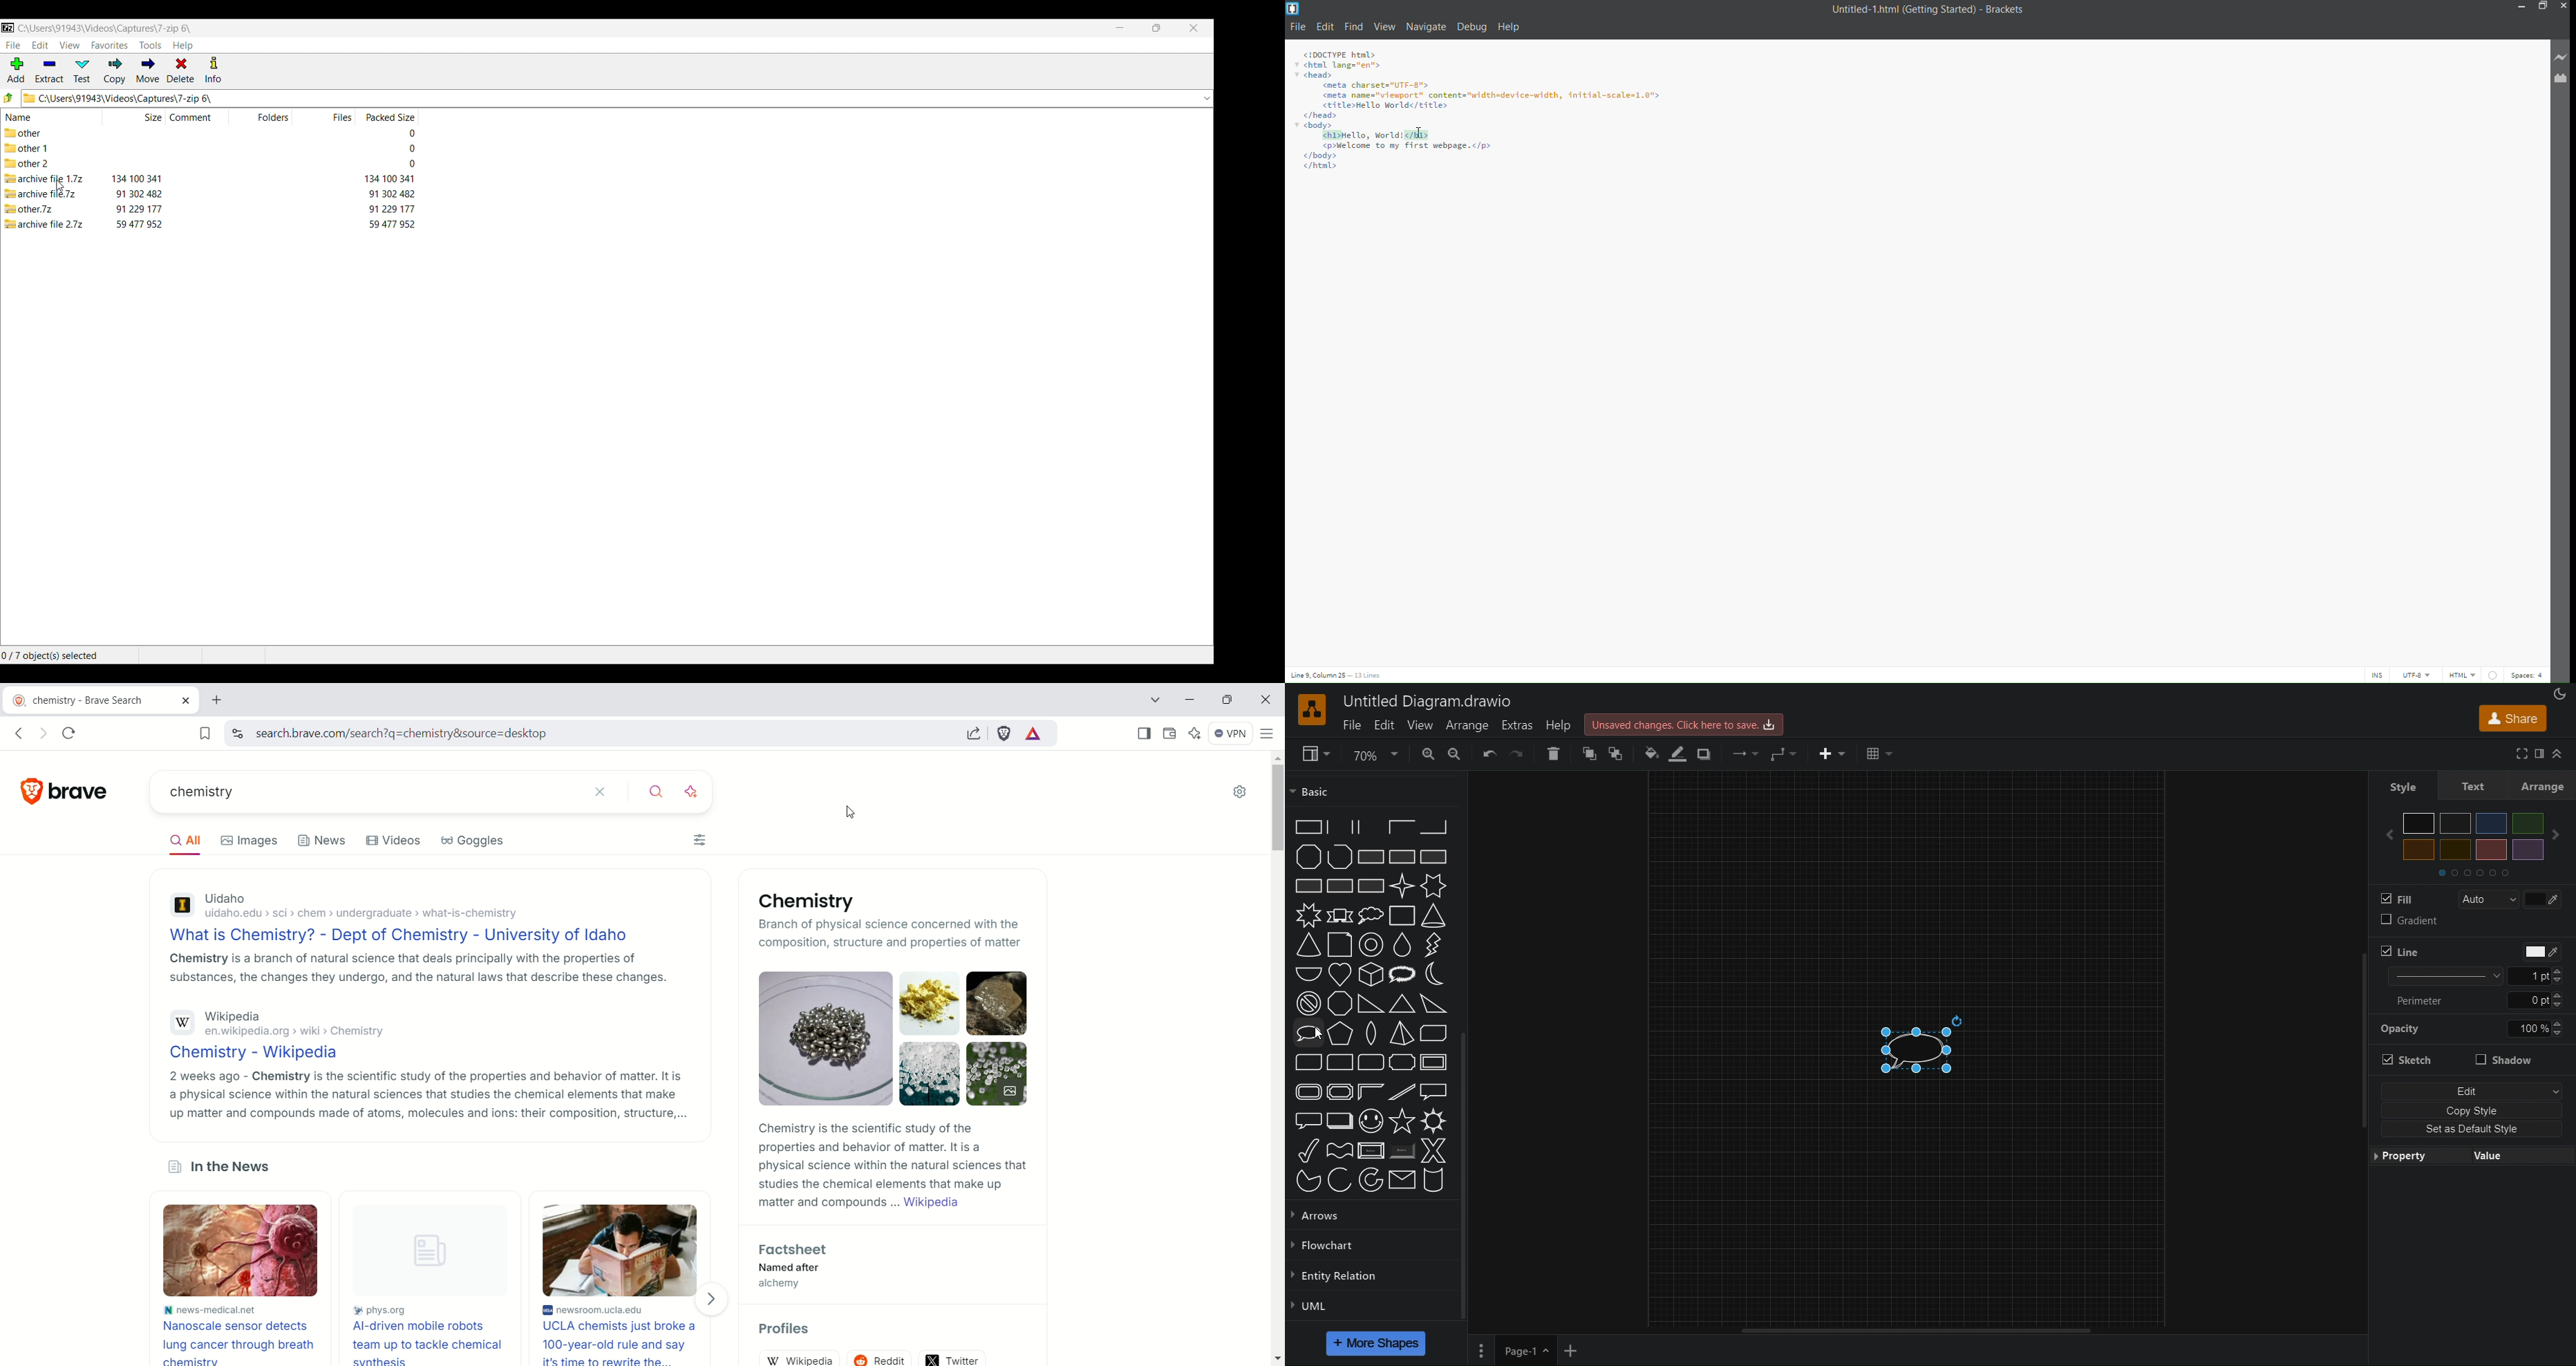 The width and height of the screenshot is (2576, 1372). What do you see at coordinates (1308, 886) in the screenshot?
I see `Rectangle with Horizontal Fill` at bounding box center [1308, 886].